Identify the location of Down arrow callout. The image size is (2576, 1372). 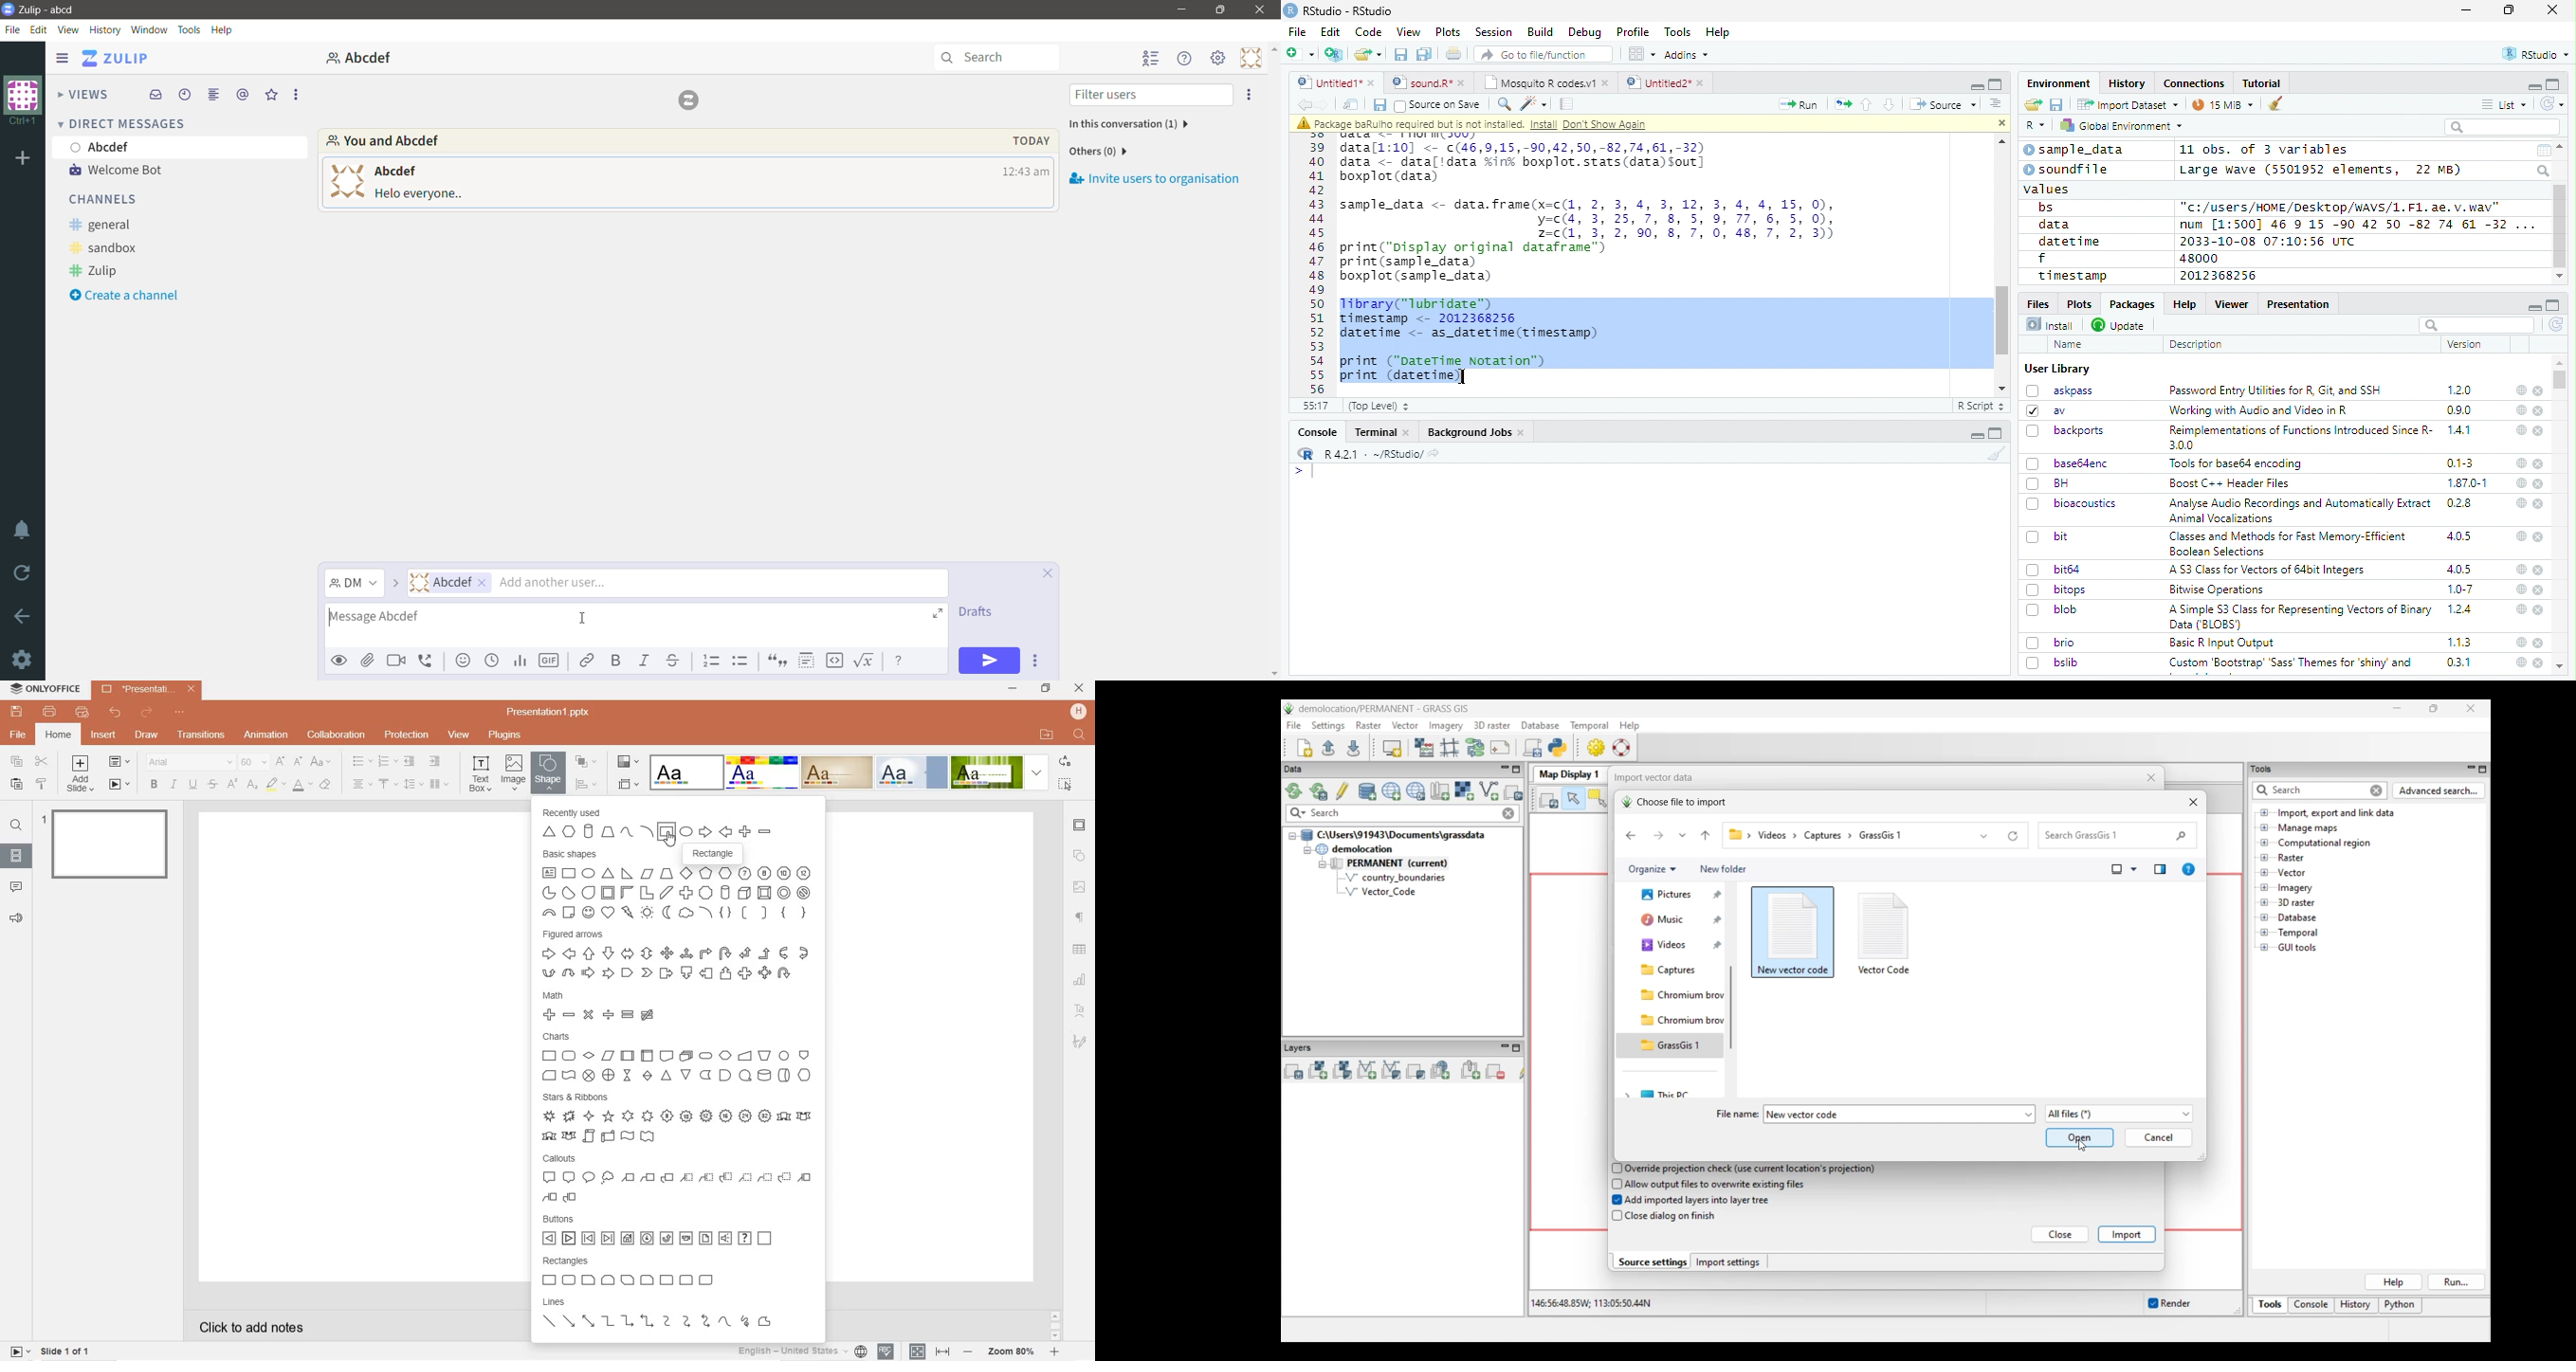
(687, 974).